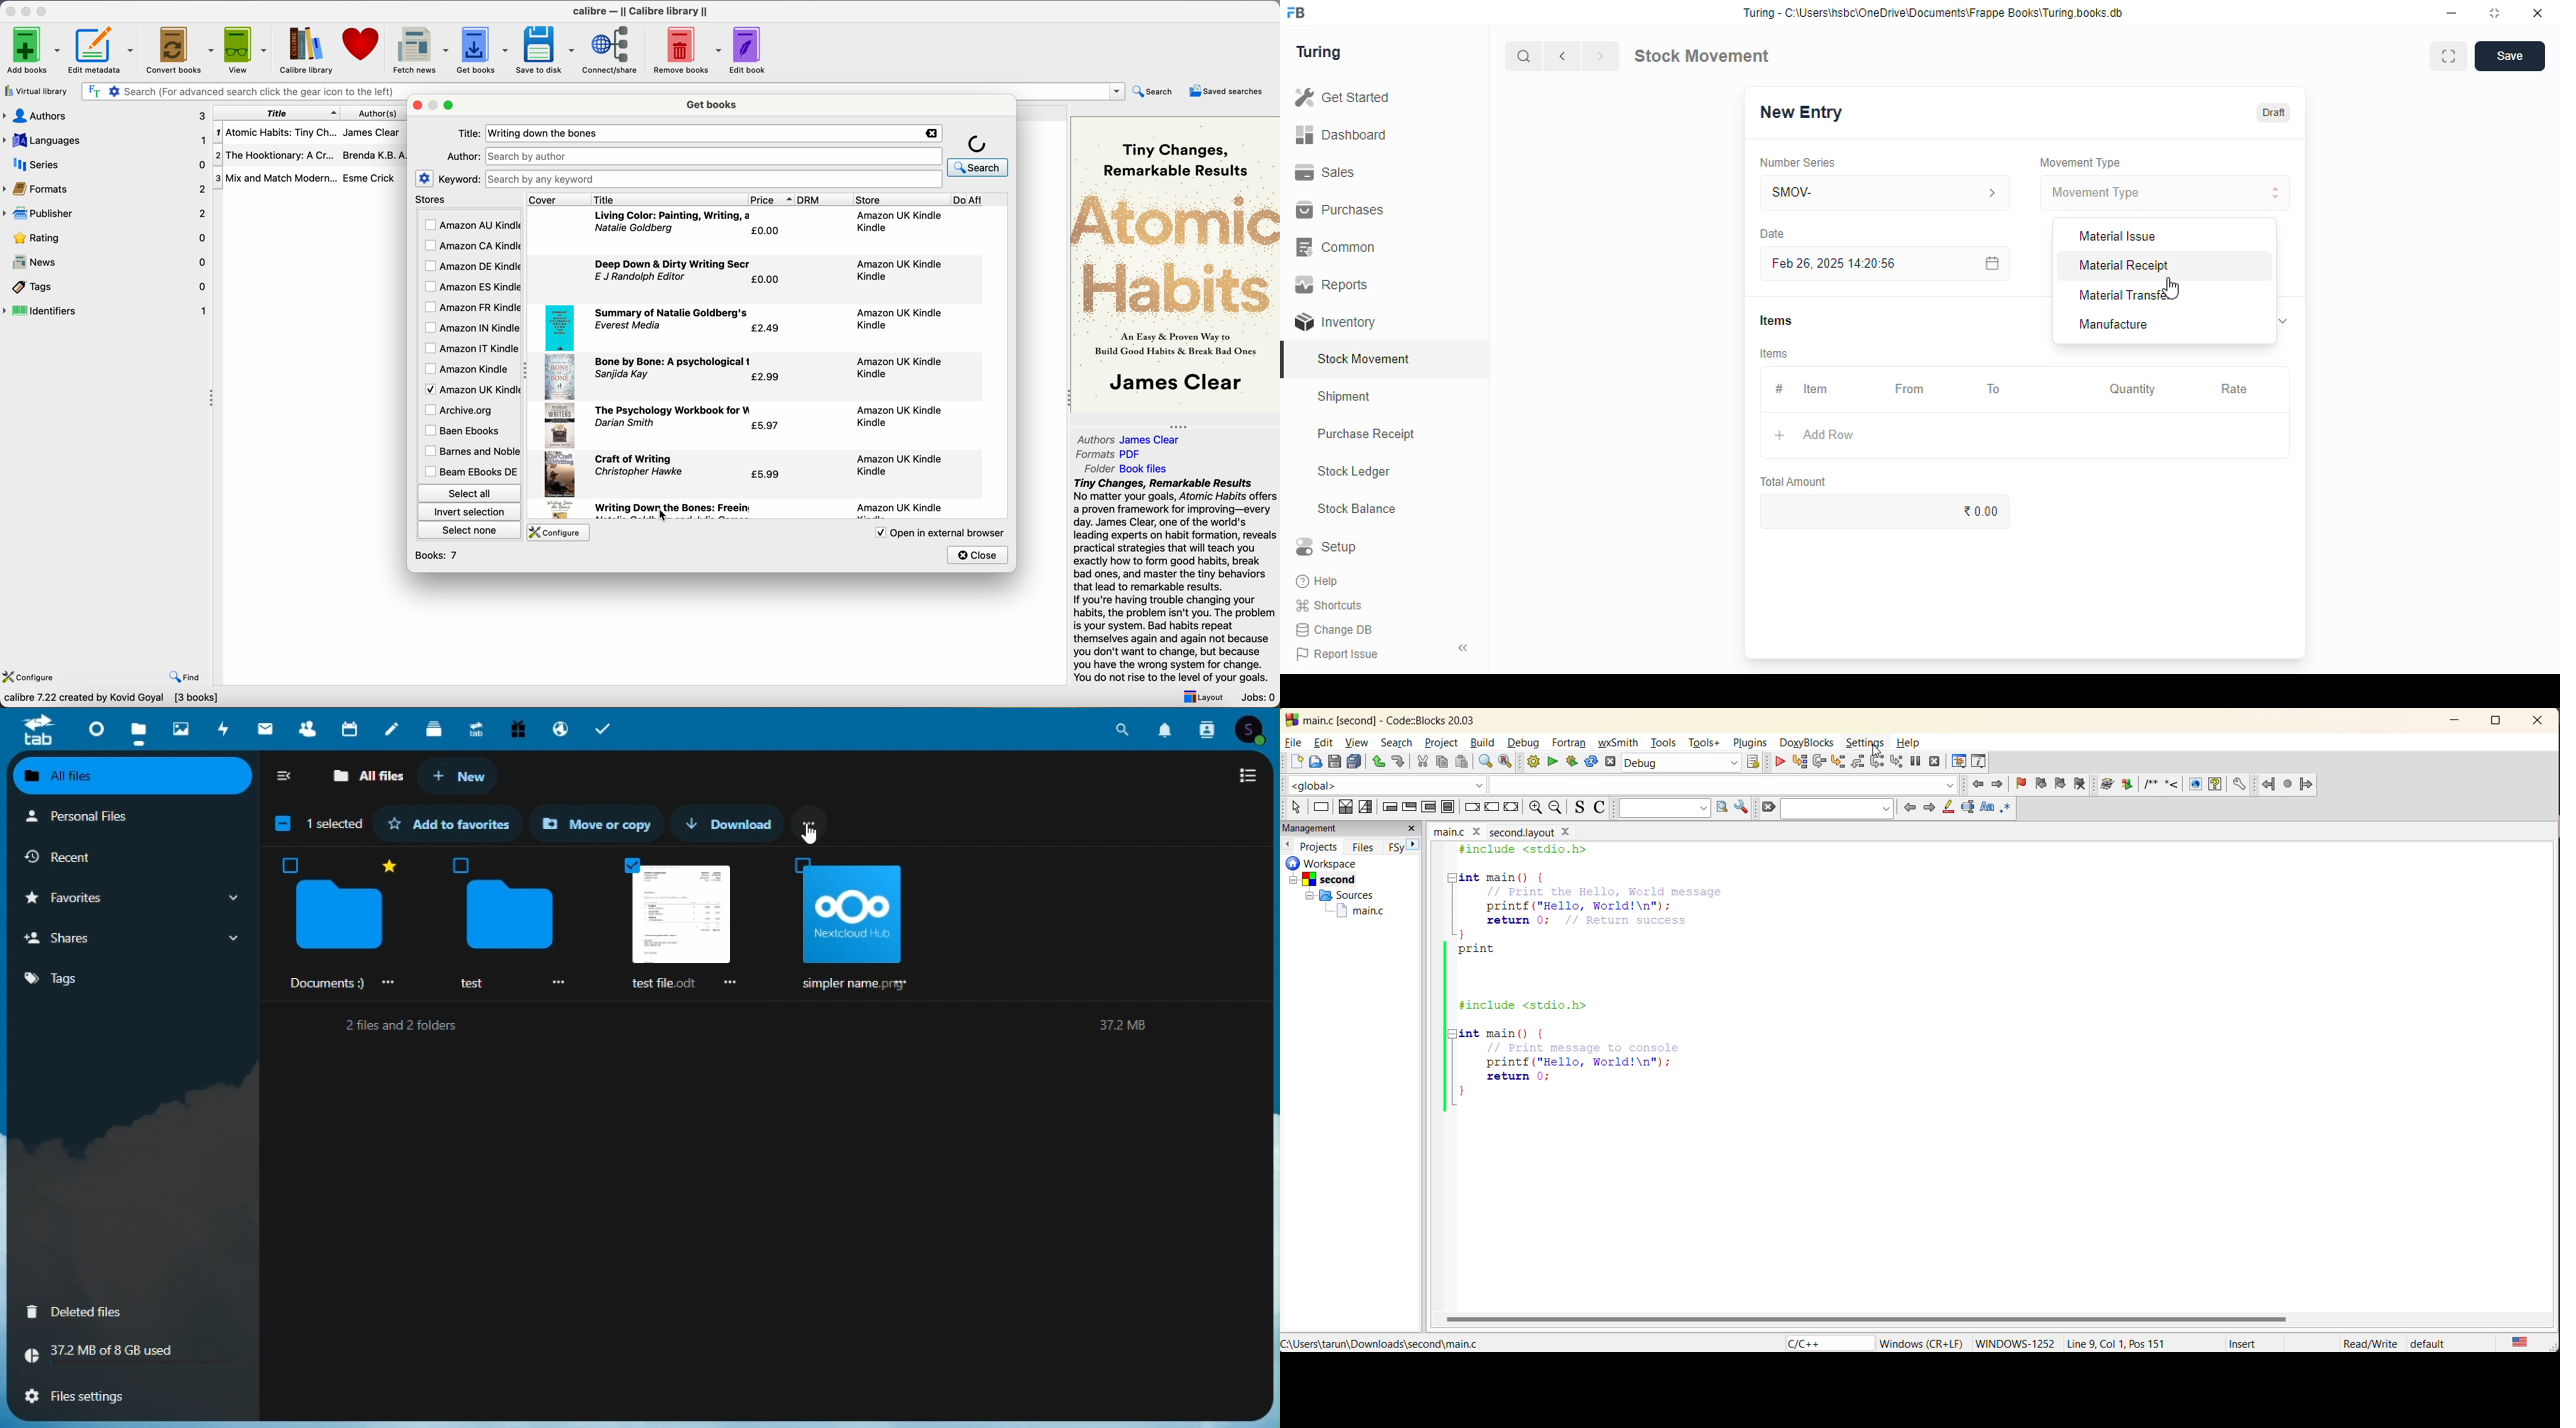 The height and width of the screenshot is (1428, 2576). Describe the element at coordinates (104, 140) in the screenshot. I see `languages` at that location.